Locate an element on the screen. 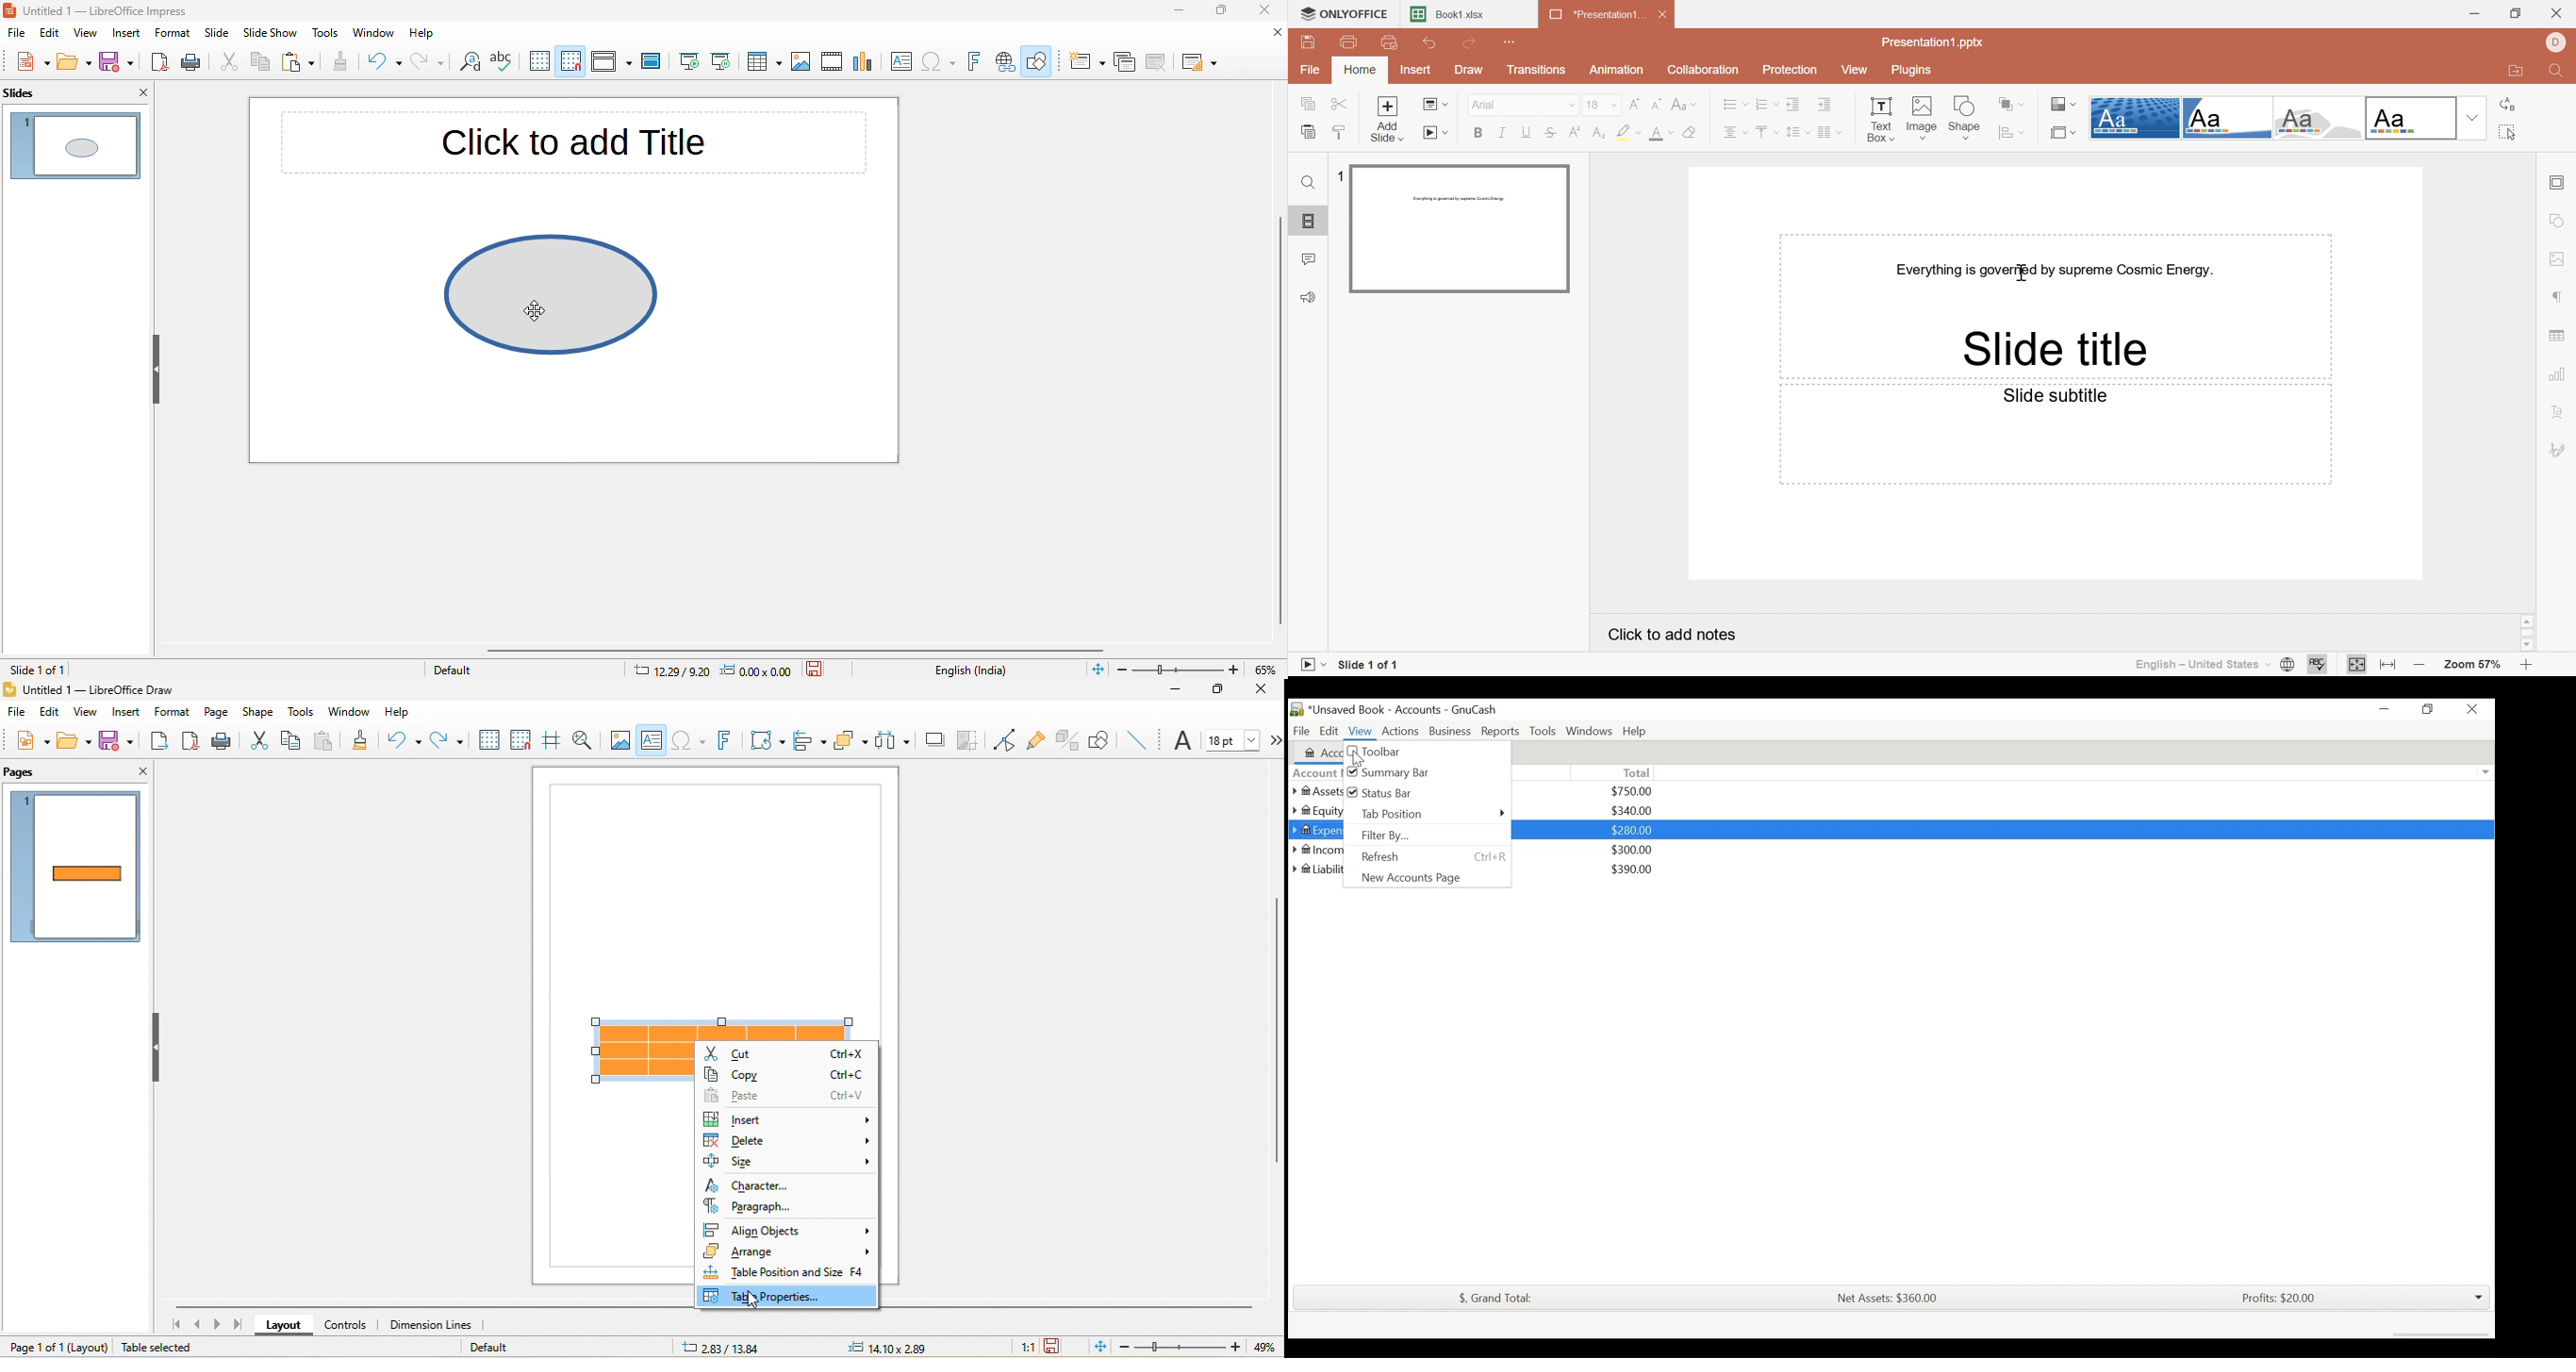 The width and height of the screenshot is (2576, 1372). 14.10x2.89 is located at coordinates (890, 1346).